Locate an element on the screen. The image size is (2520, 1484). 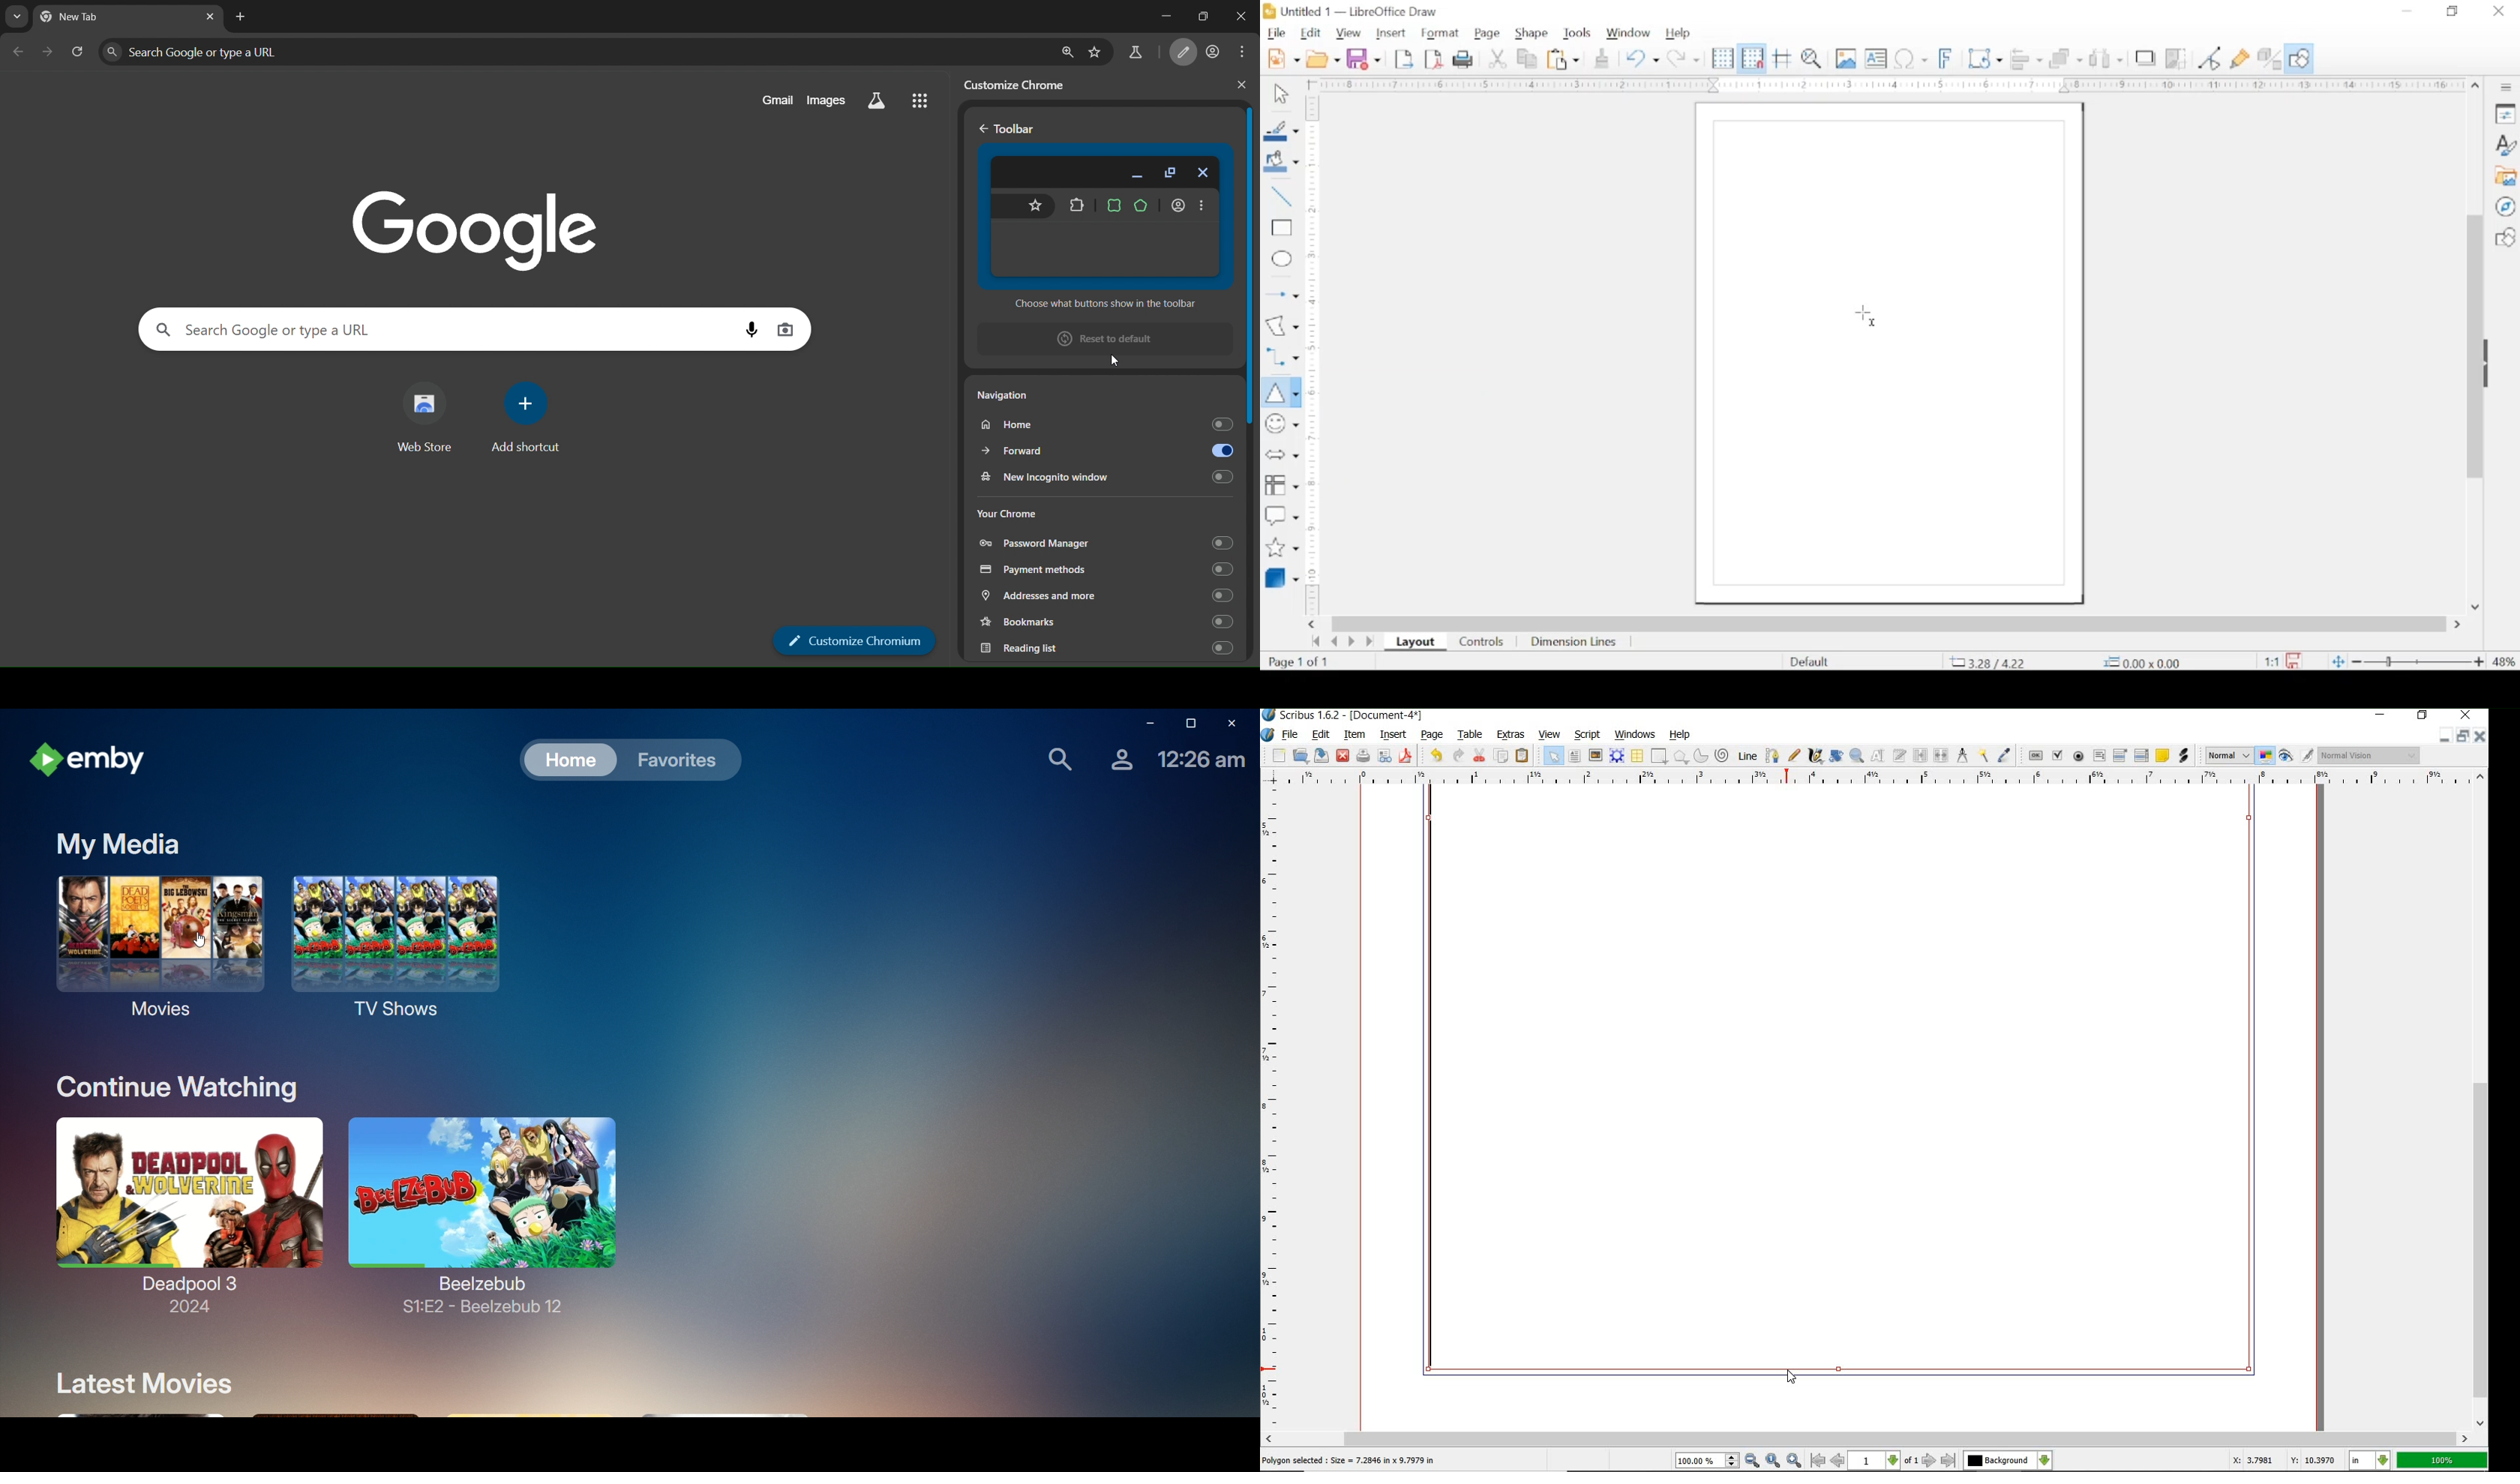
connectors is located at coordinates (1281, 355).